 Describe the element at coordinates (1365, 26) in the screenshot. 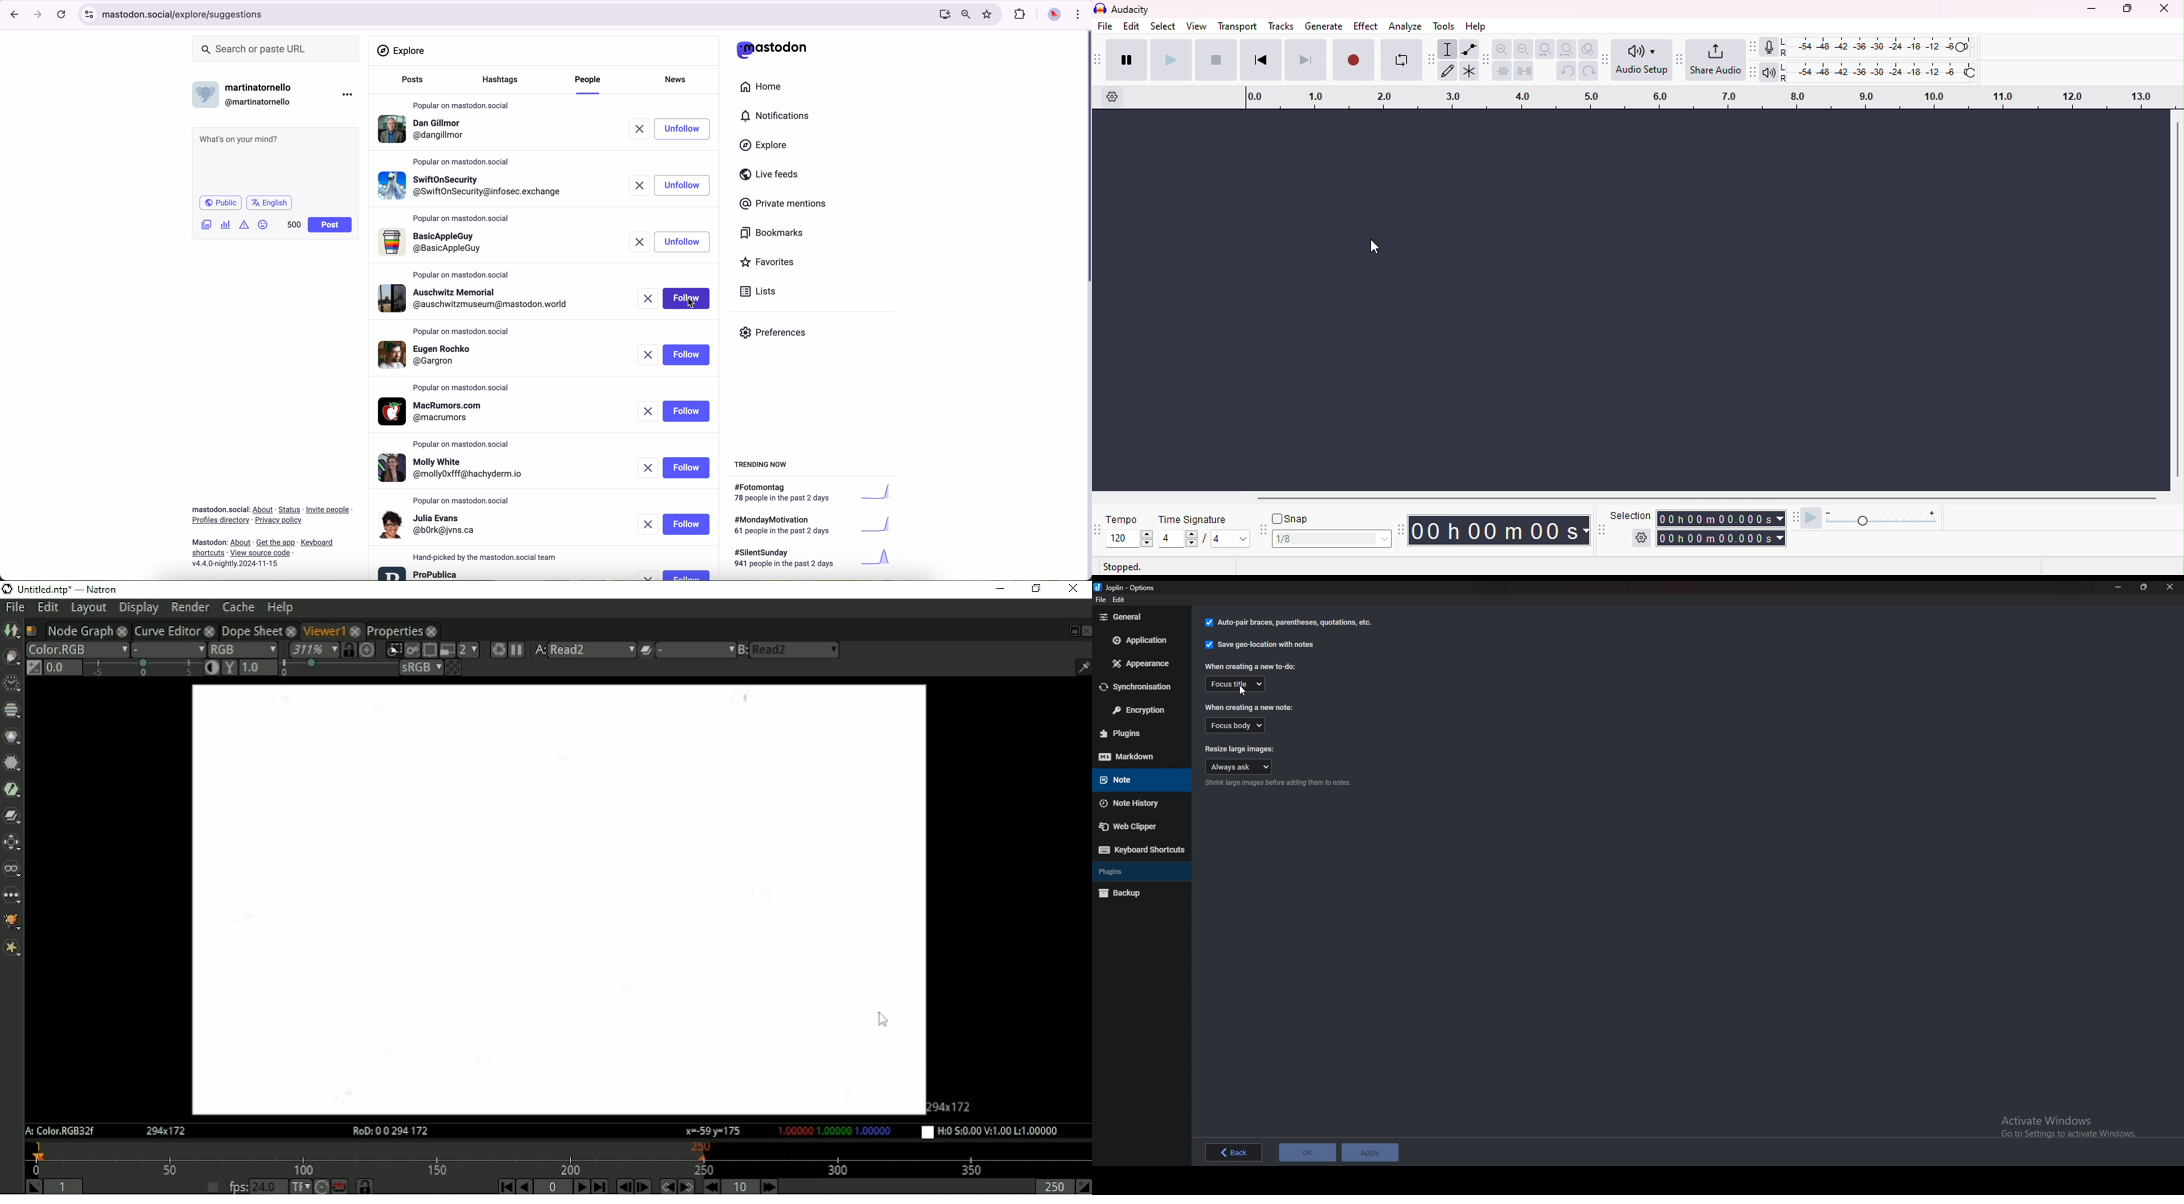

I see `effect` at that location.